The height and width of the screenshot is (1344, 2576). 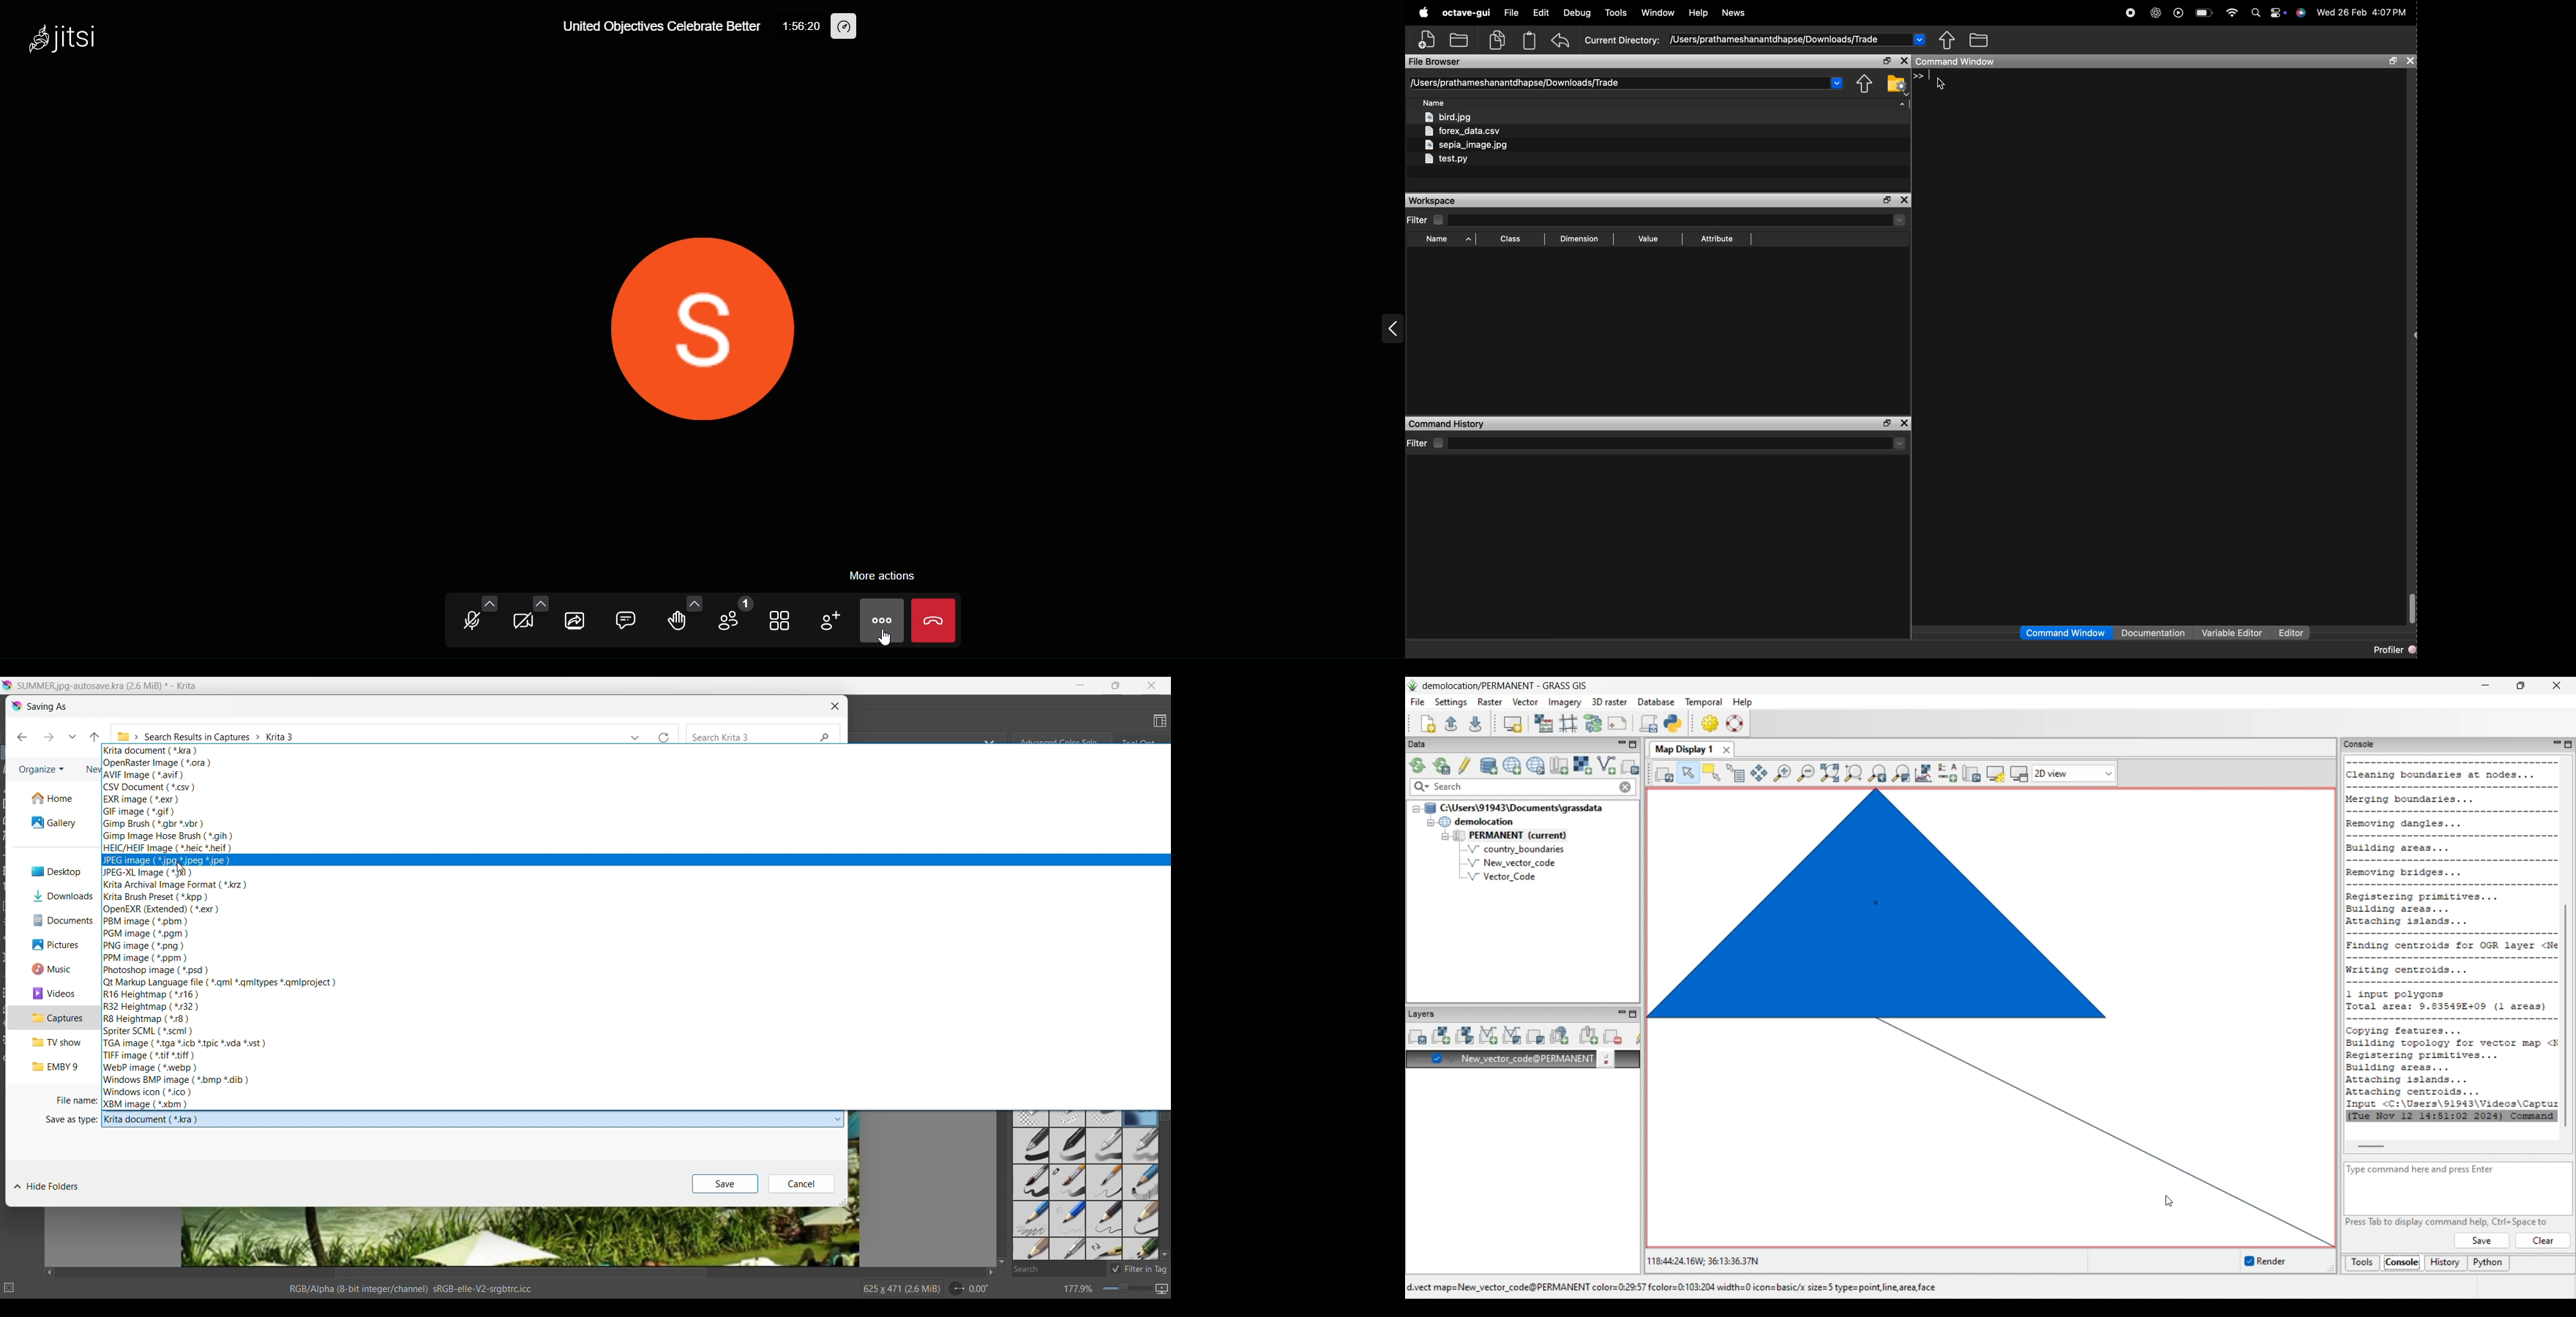 What do you see at coordinates (835, 706) in the screenshot?
I see `Close window` at bounding box center [835, 706].